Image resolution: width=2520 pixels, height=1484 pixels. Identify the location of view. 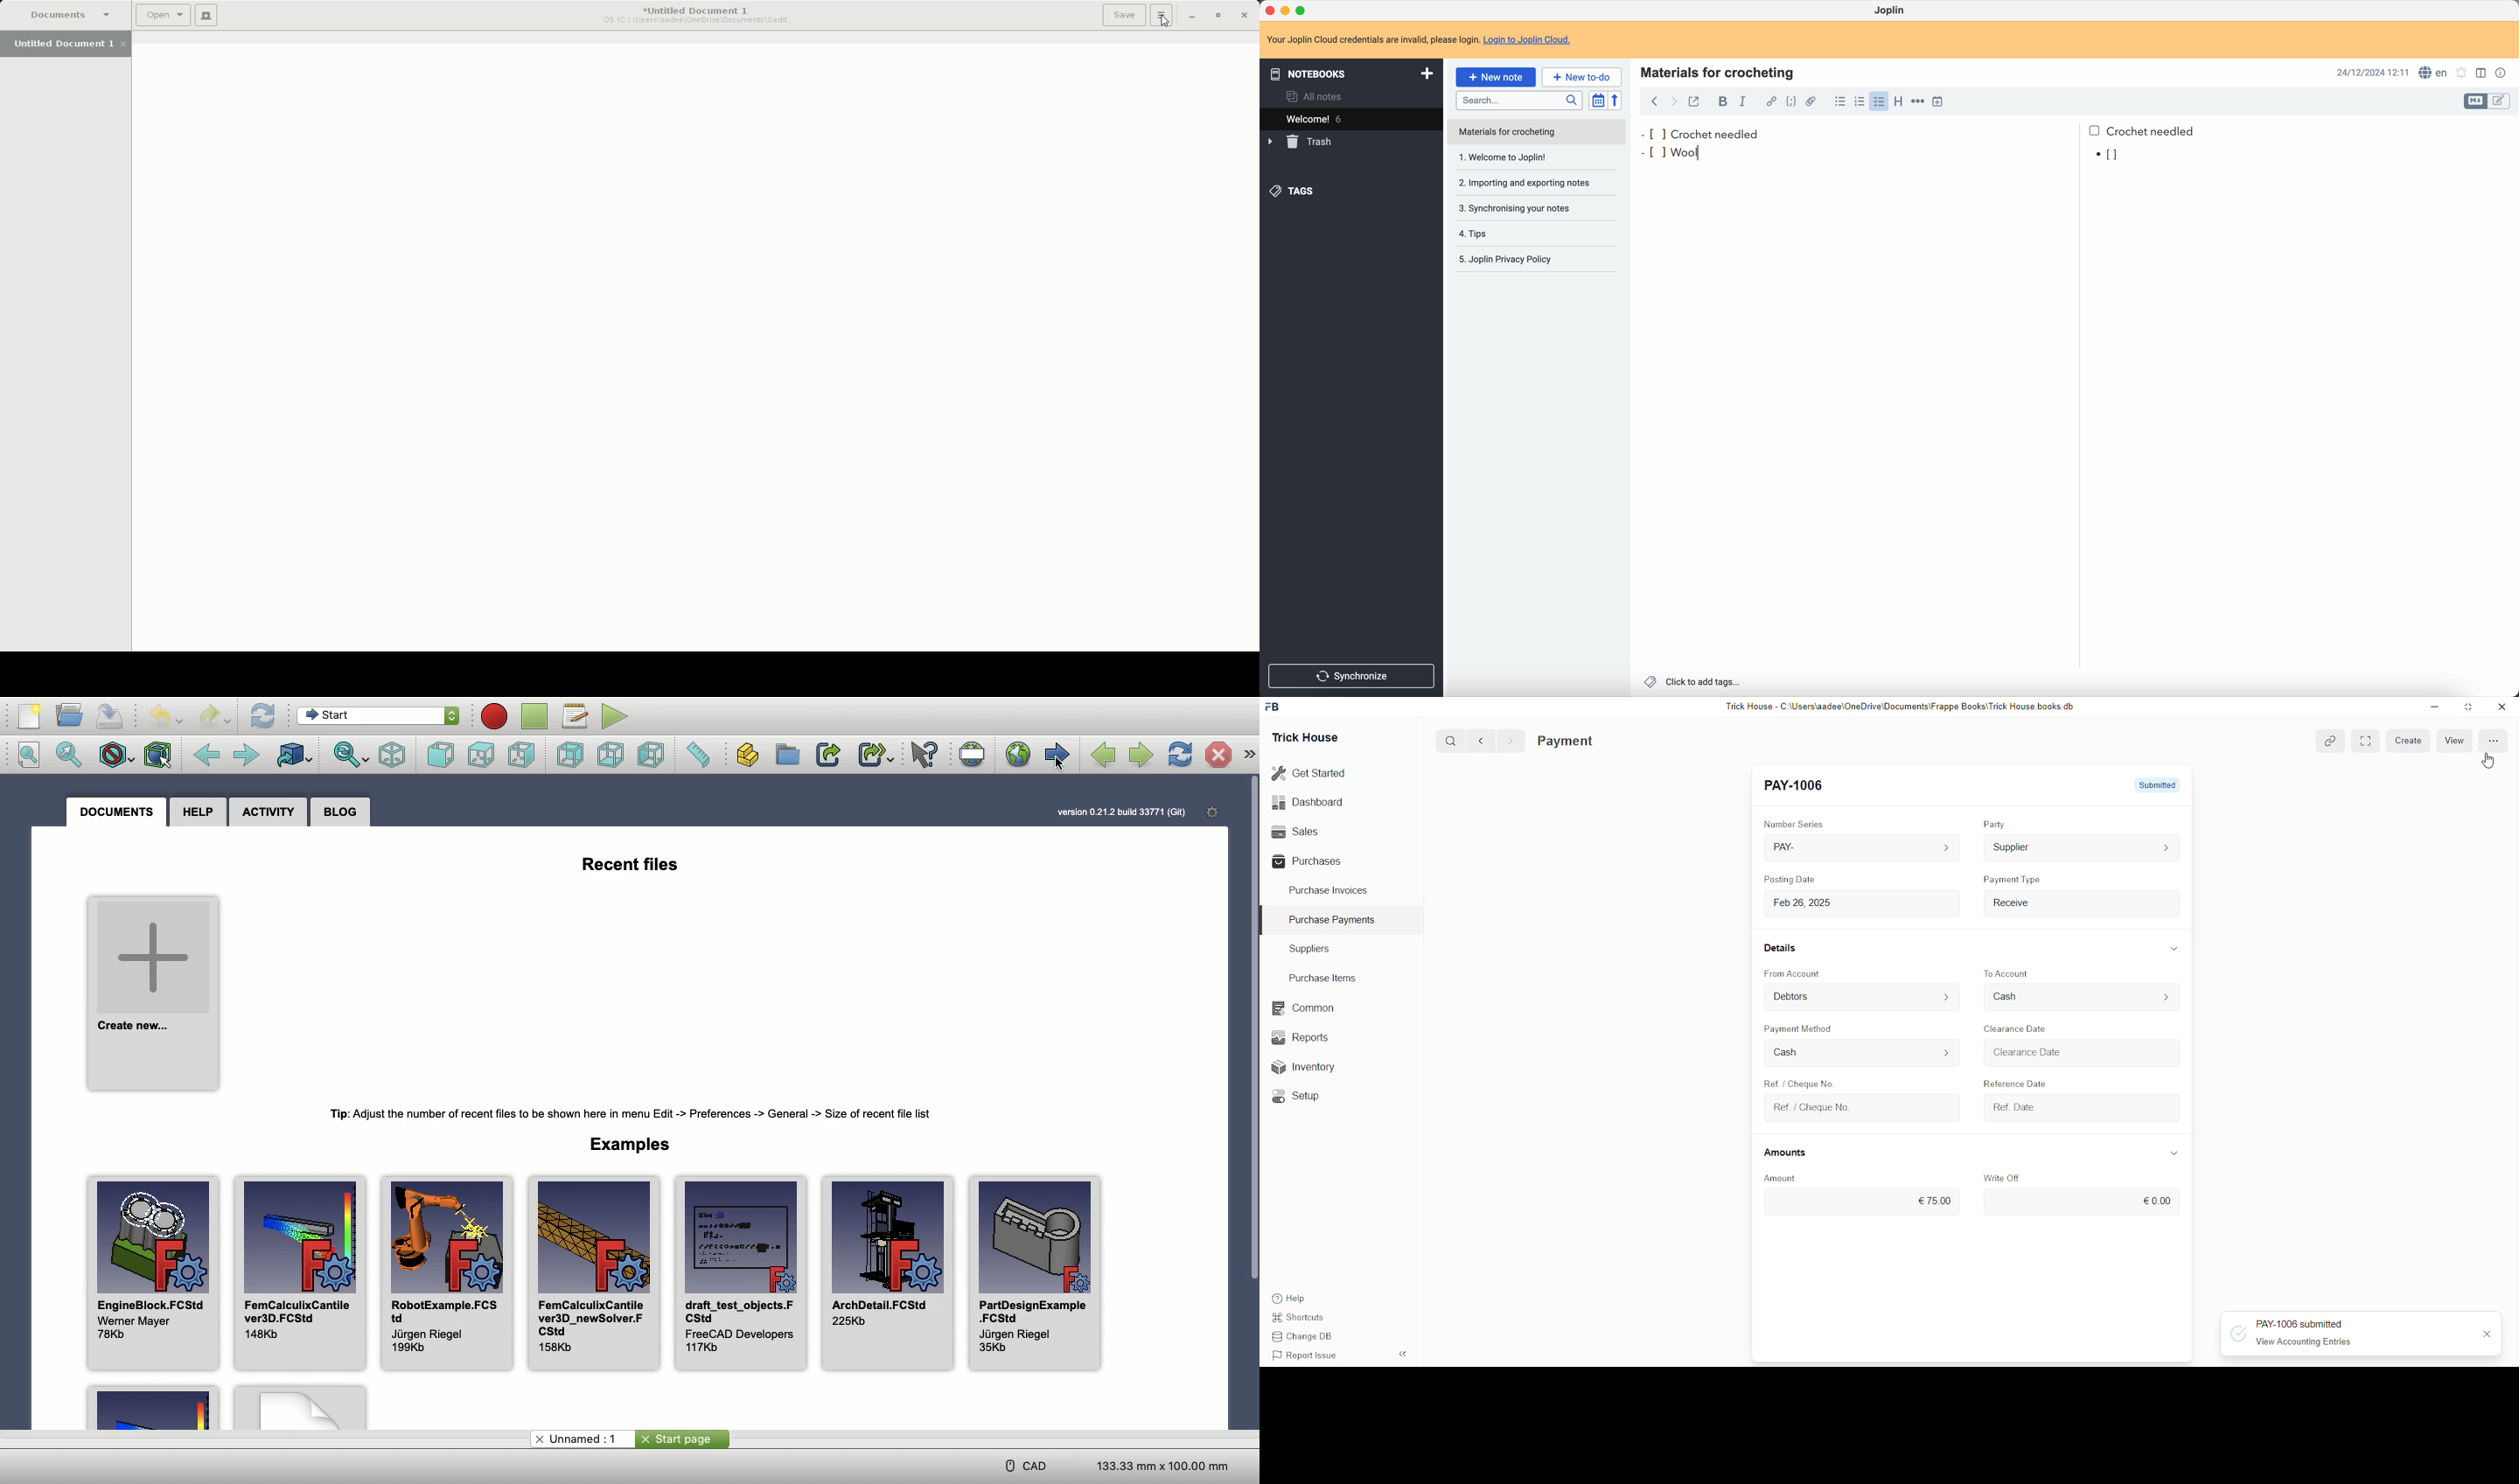
(2454, 740).